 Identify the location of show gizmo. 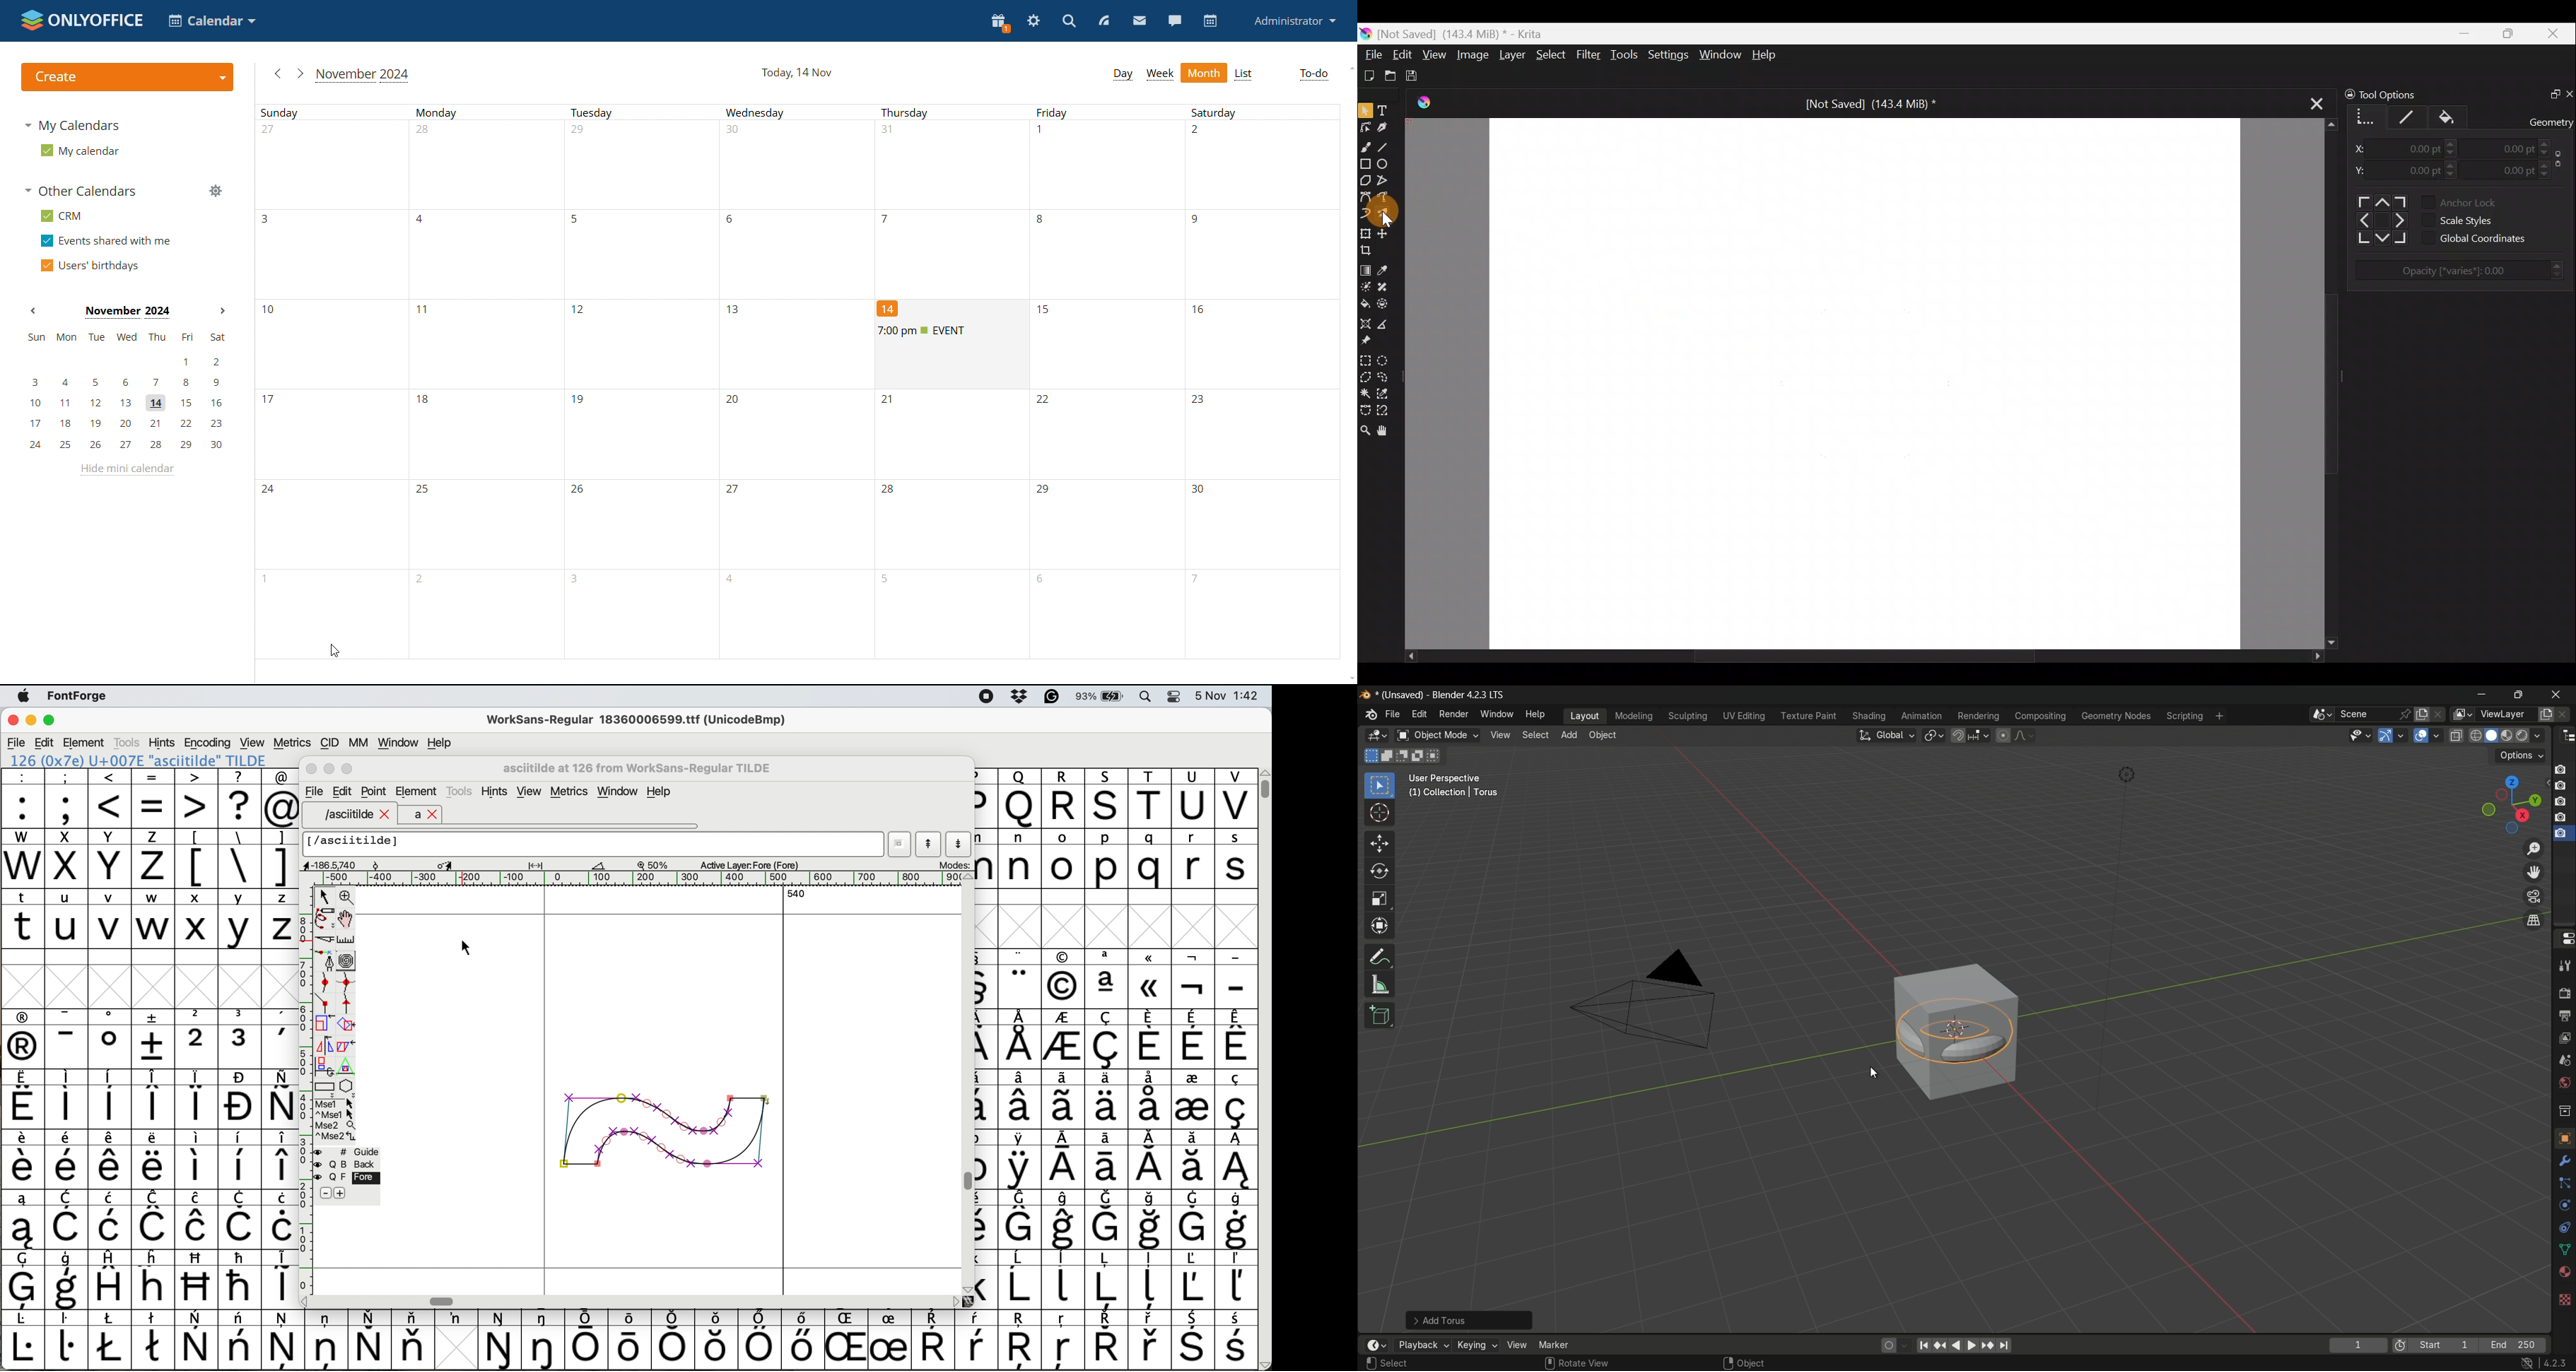
(2386, 736).